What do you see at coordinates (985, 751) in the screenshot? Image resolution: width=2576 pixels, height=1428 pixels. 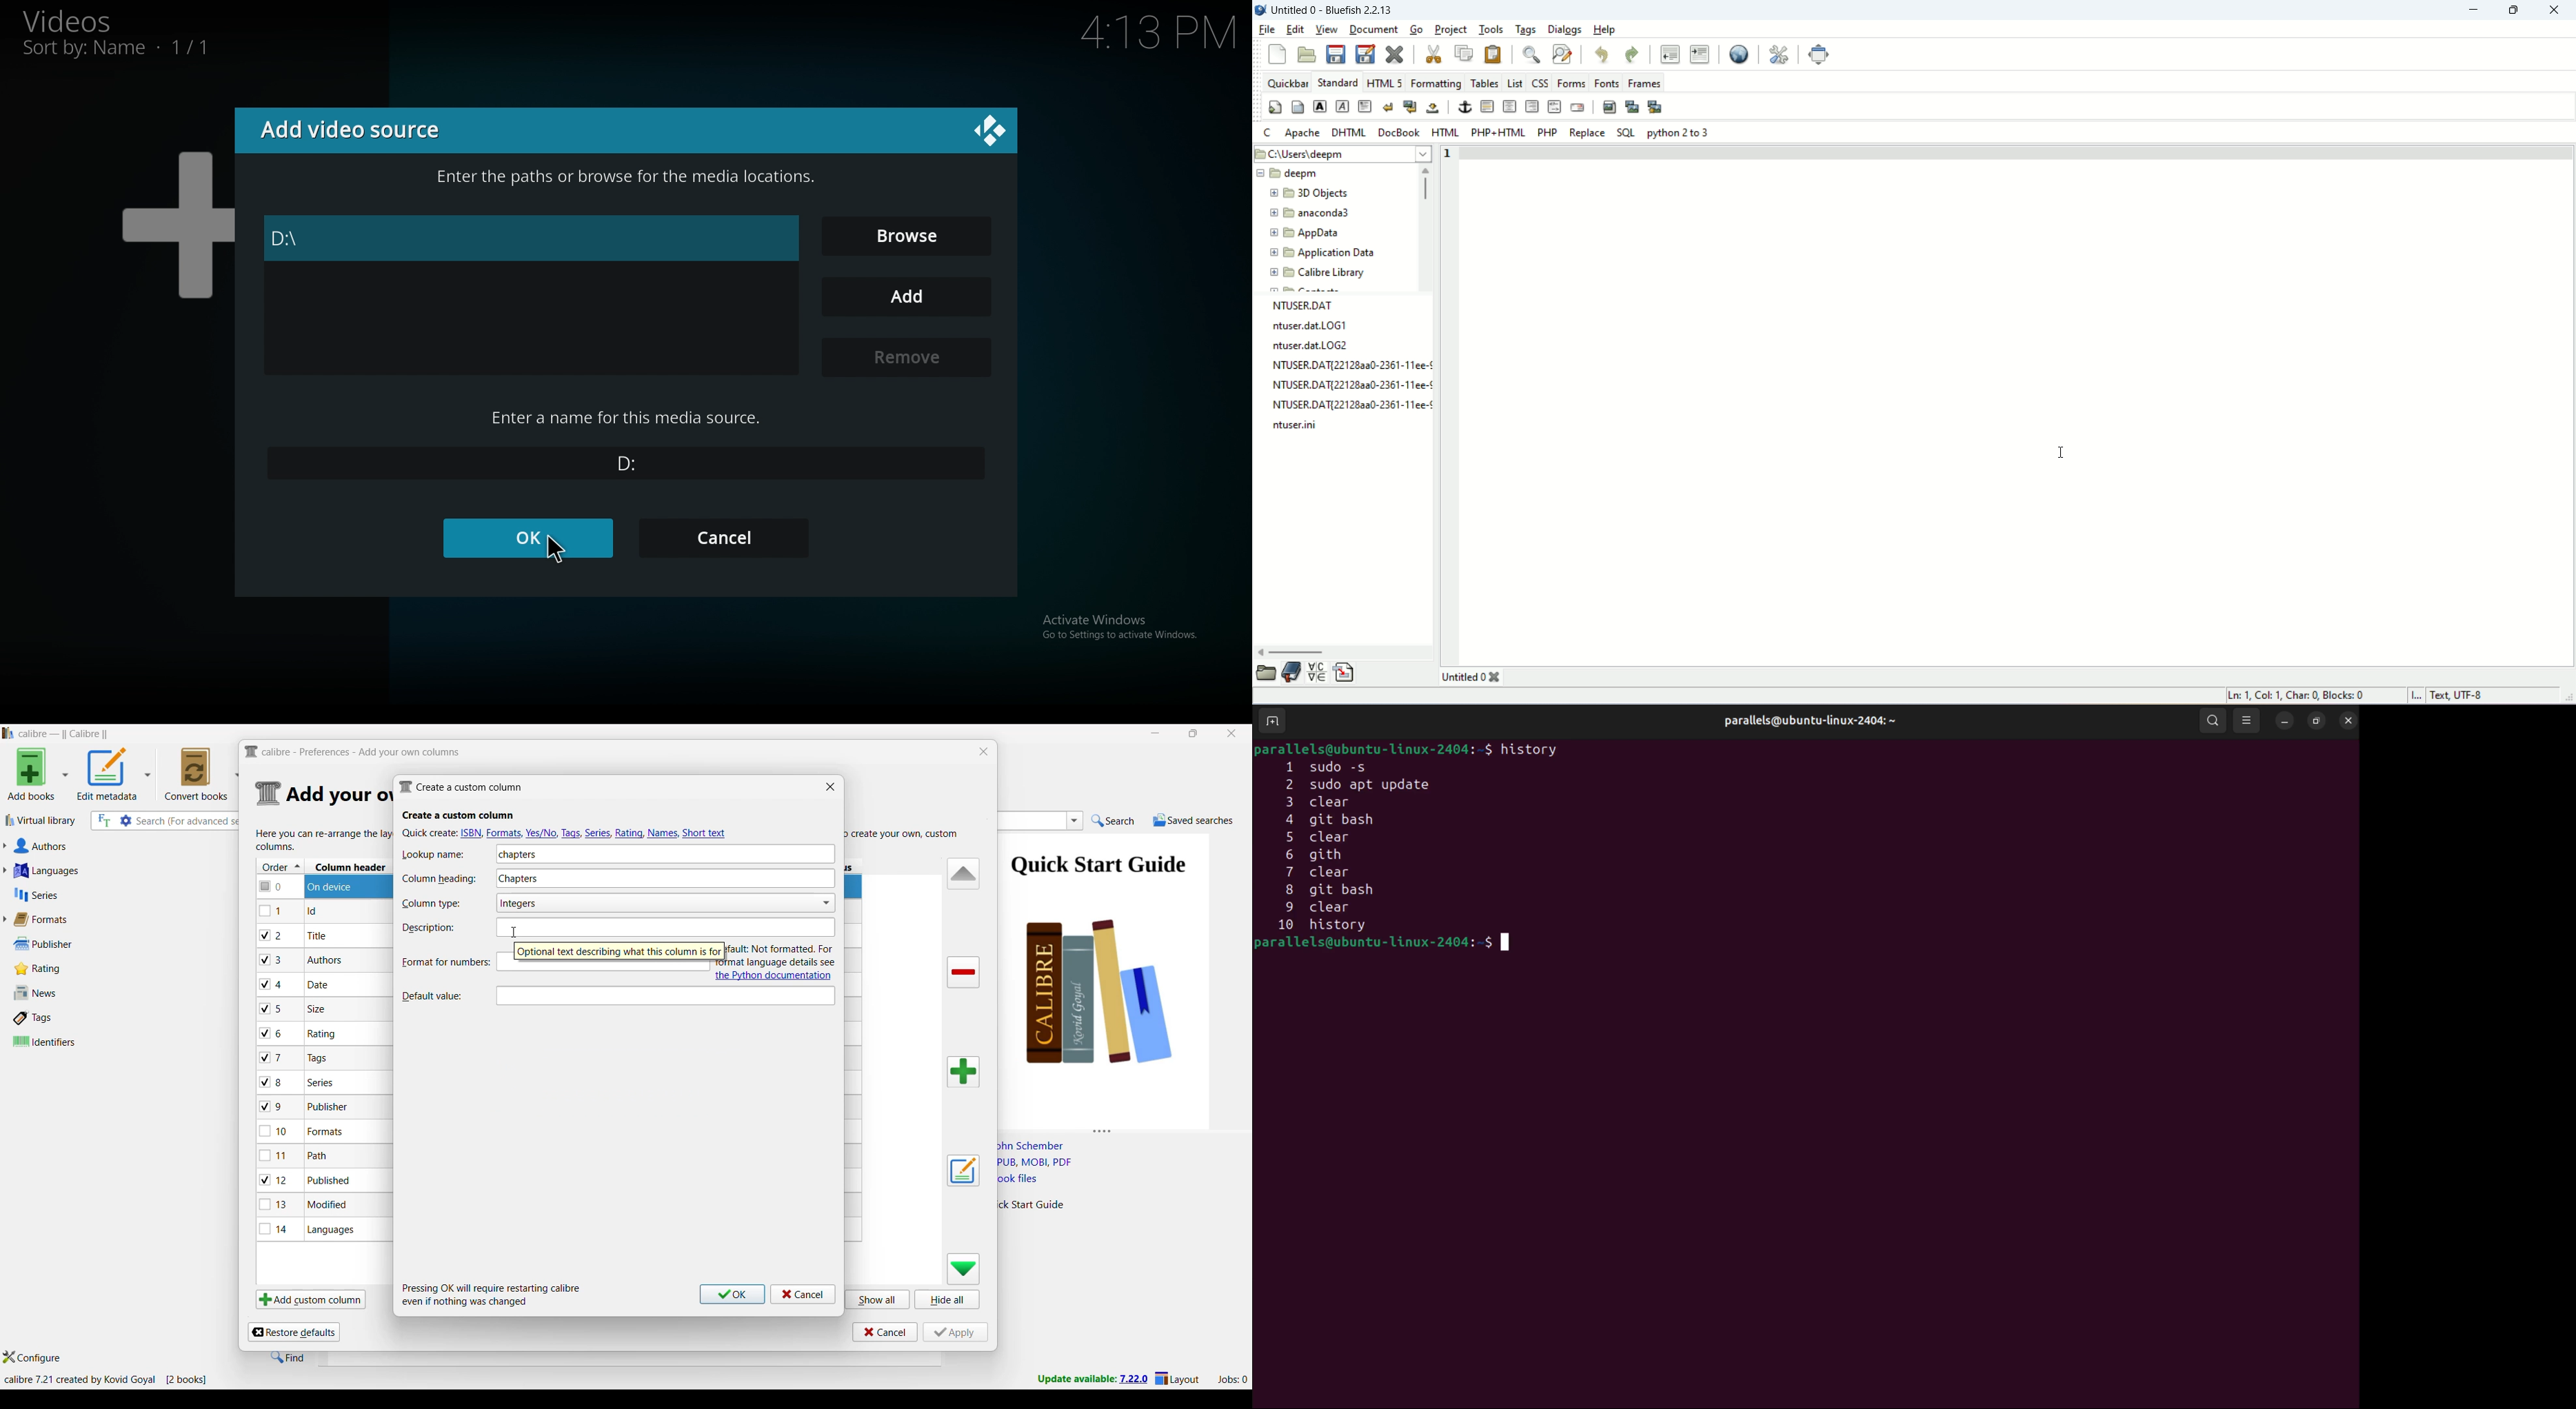 I see `Close window` at bounding box center [985, 751].